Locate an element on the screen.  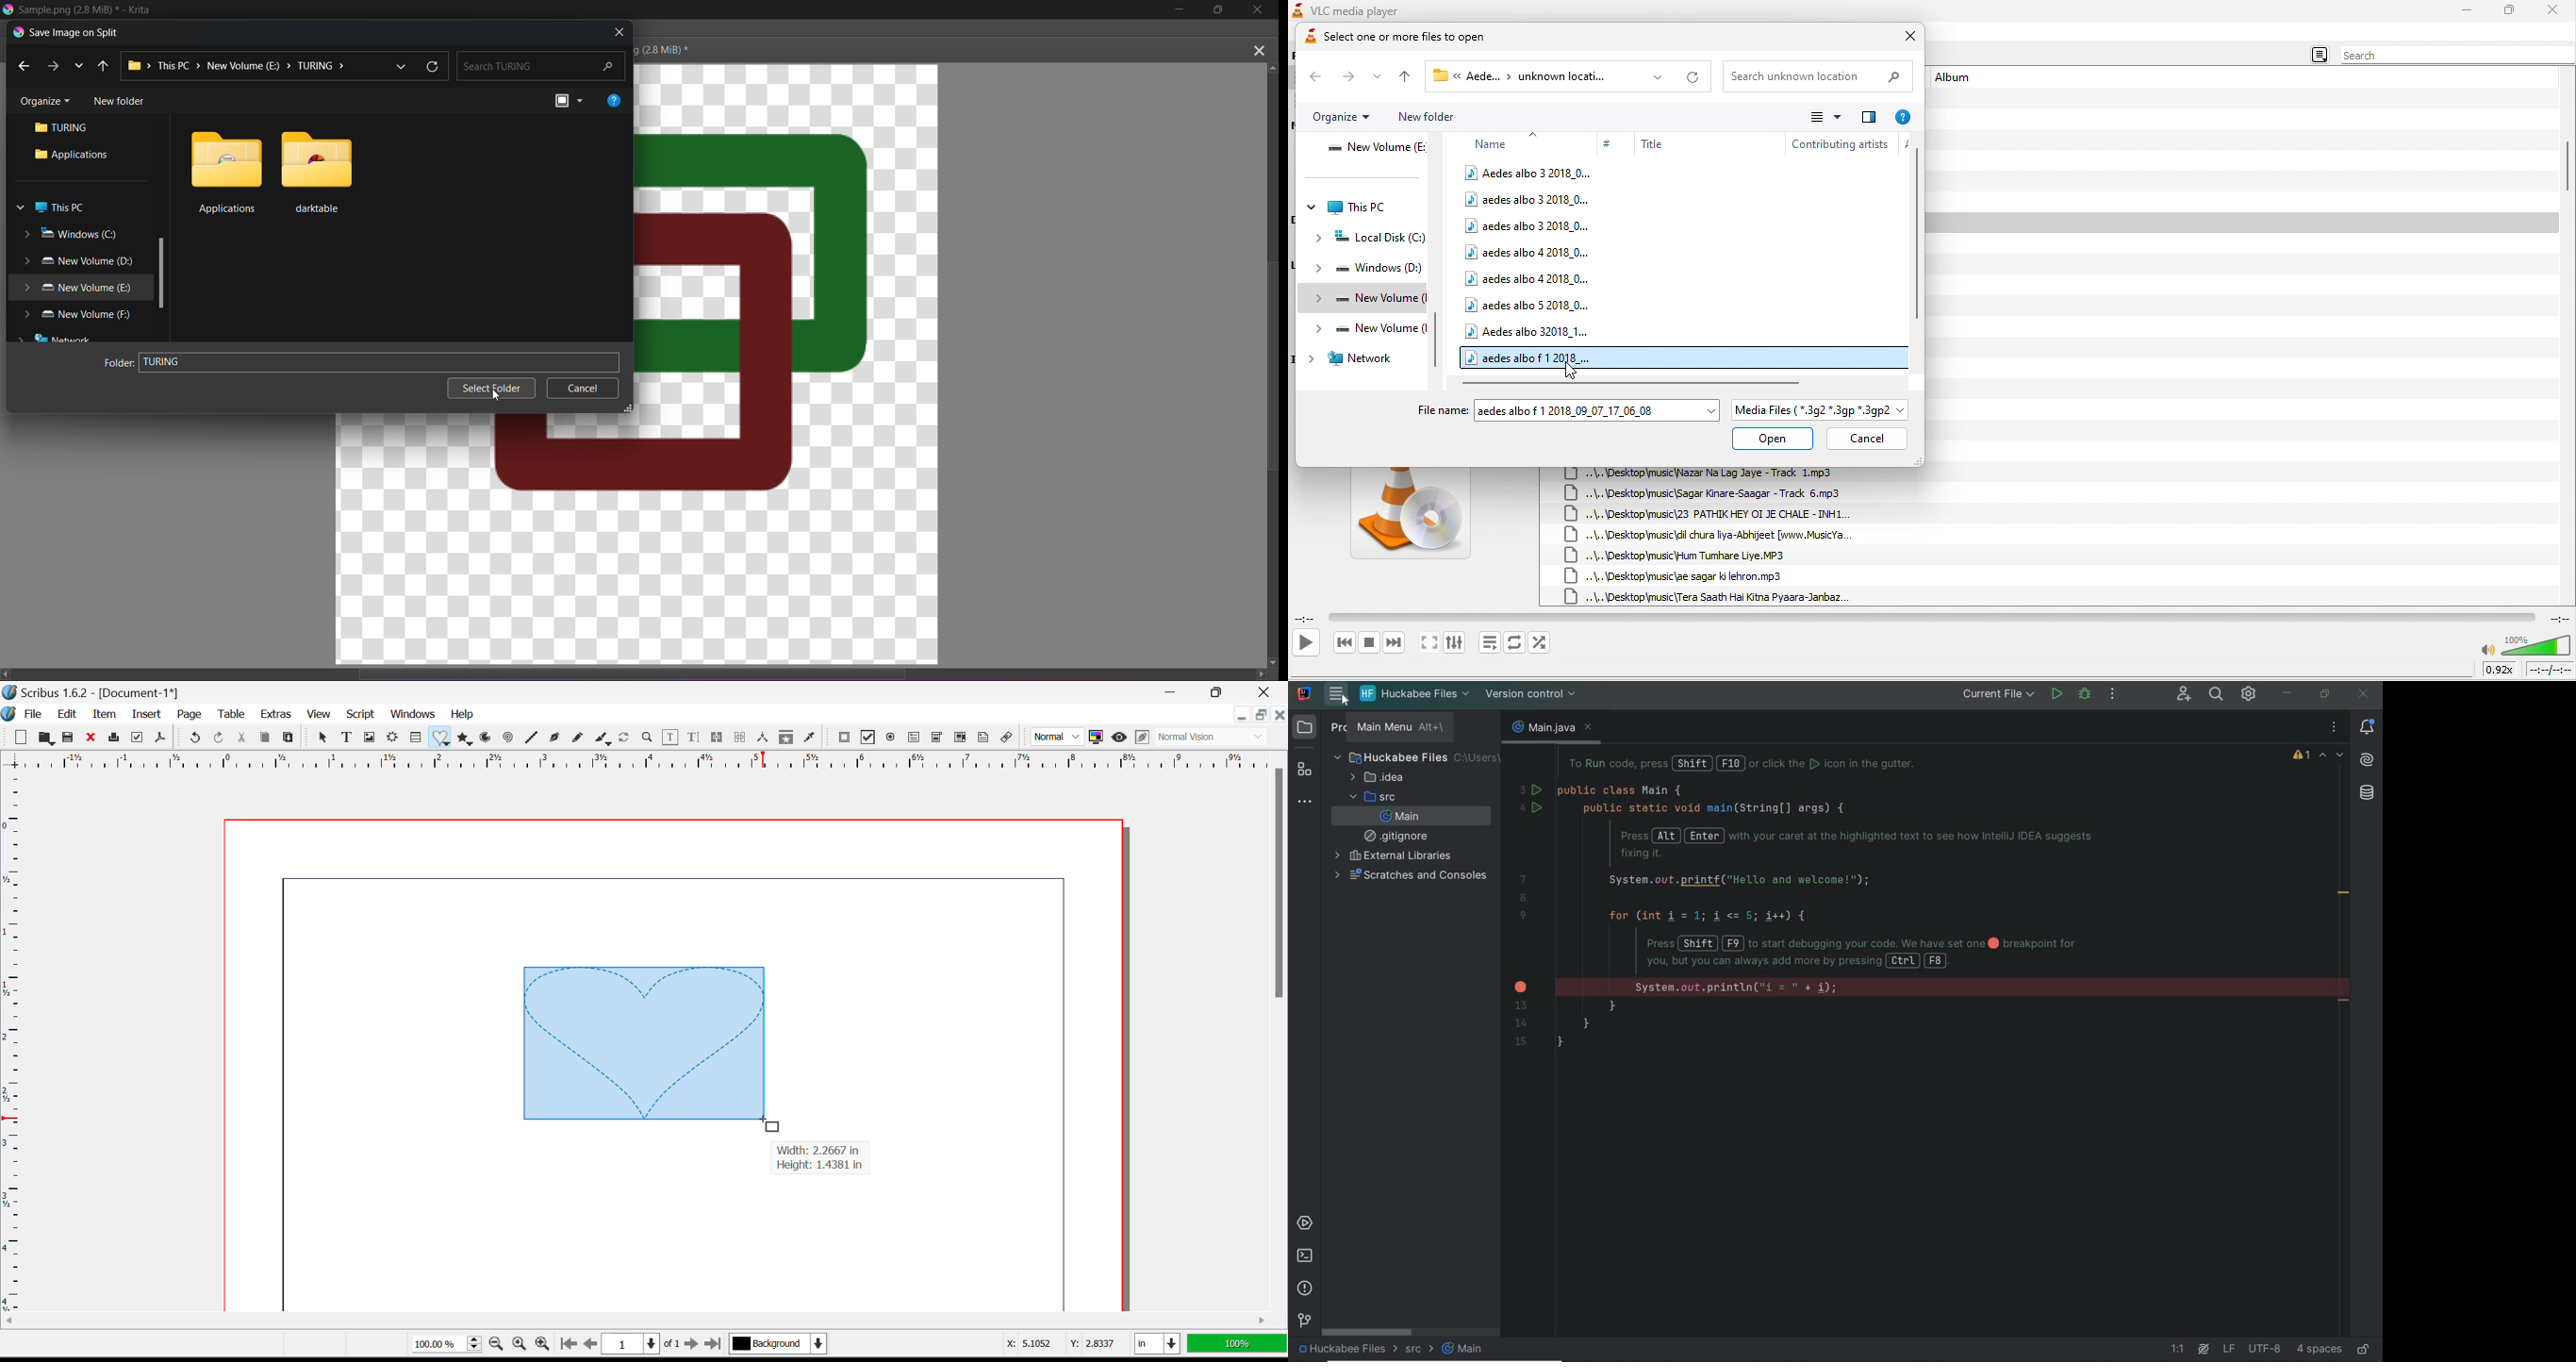
First Page is located at coordinates (568, 1345).